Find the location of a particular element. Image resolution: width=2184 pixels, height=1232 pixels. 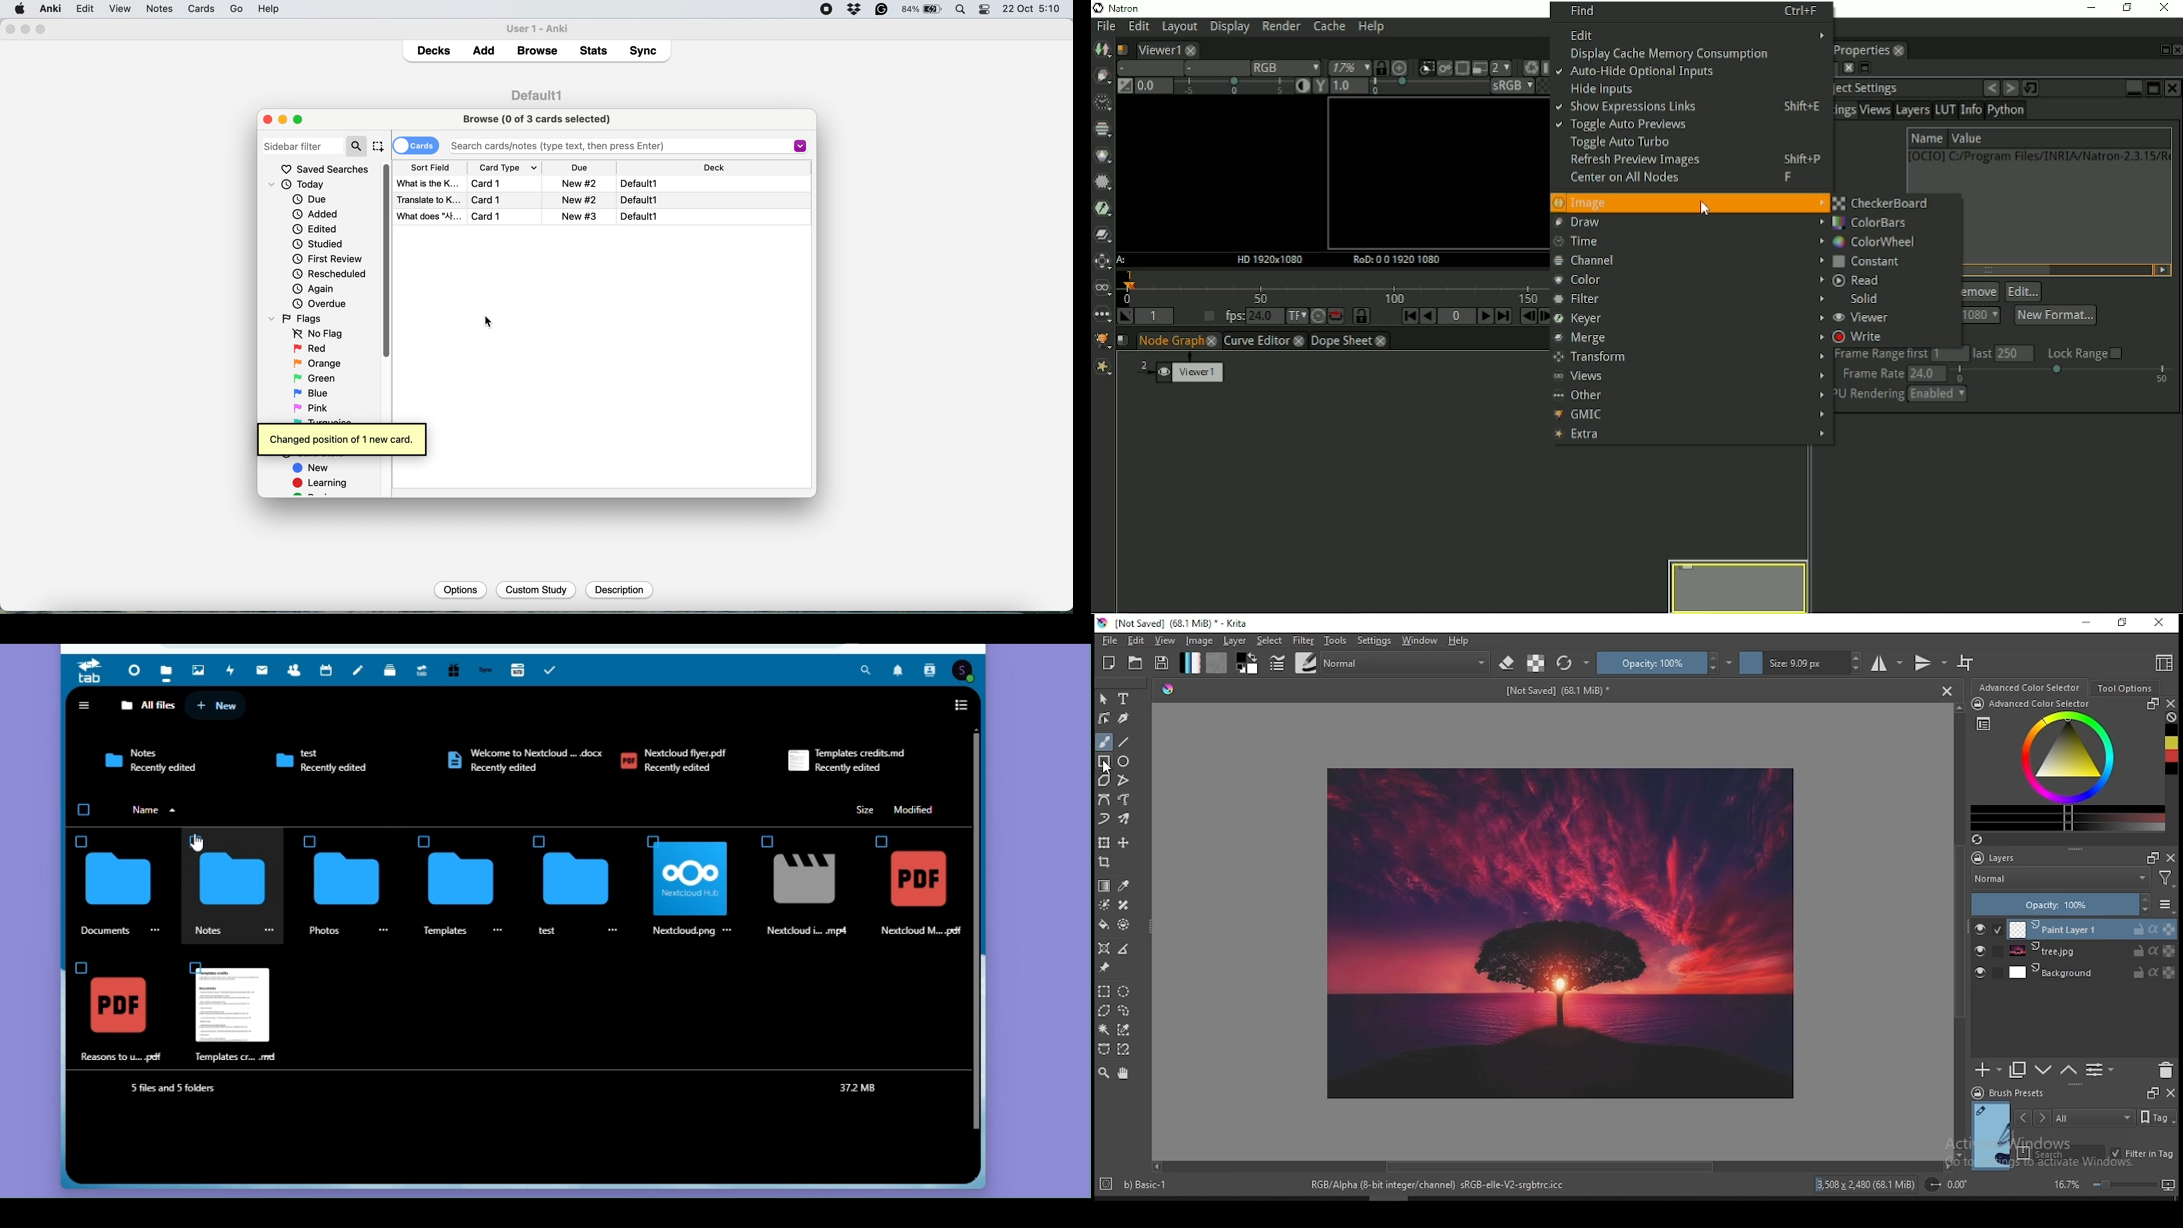

Sort Field is located at coordinates (431, 167).